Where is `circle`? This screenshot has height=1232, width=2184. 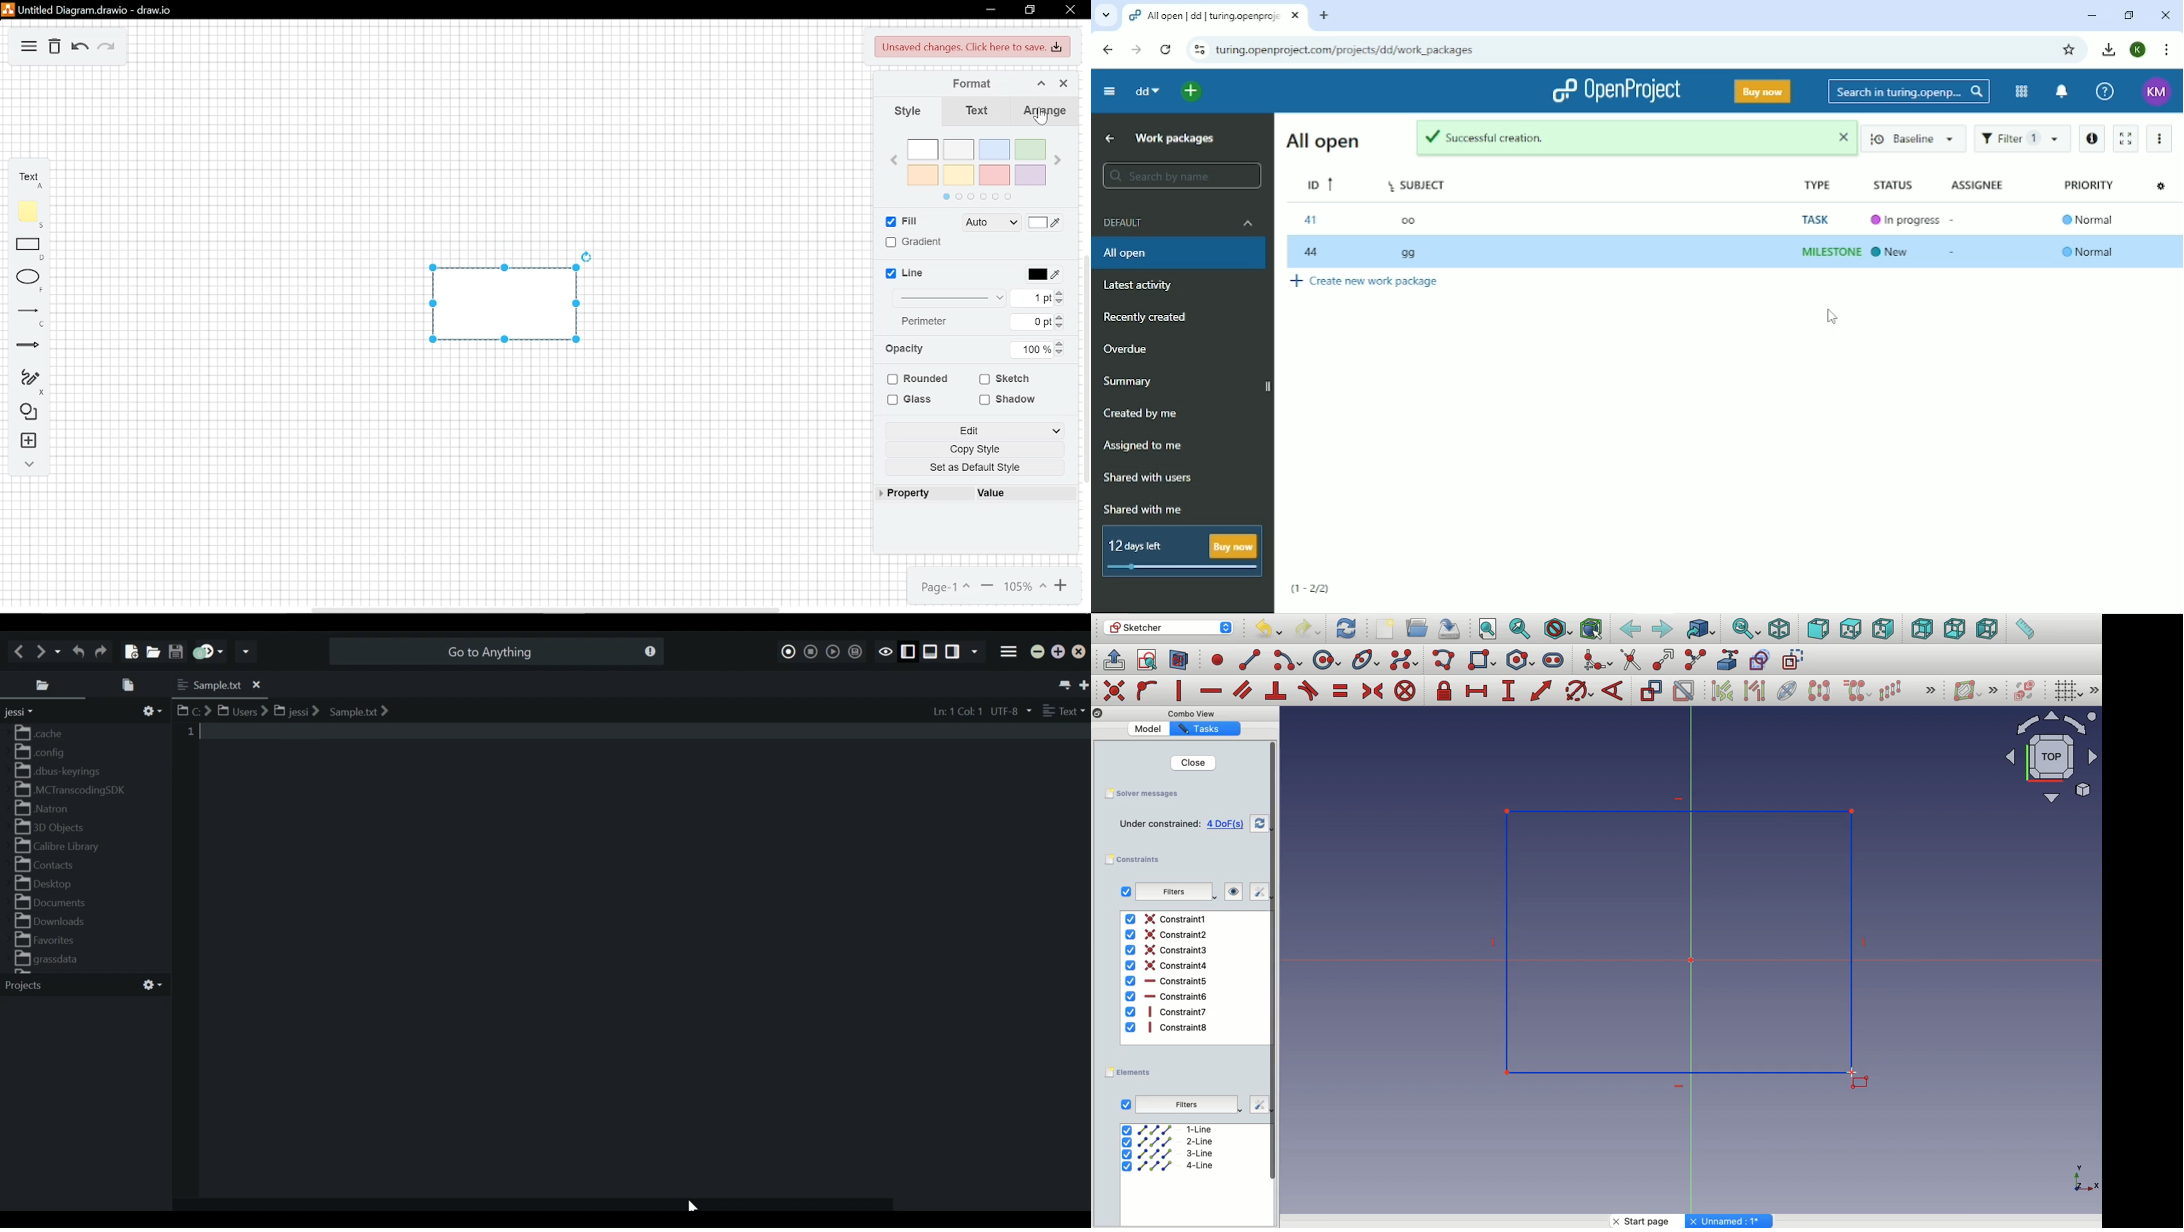
circle is located at coordinates (1327, 660).